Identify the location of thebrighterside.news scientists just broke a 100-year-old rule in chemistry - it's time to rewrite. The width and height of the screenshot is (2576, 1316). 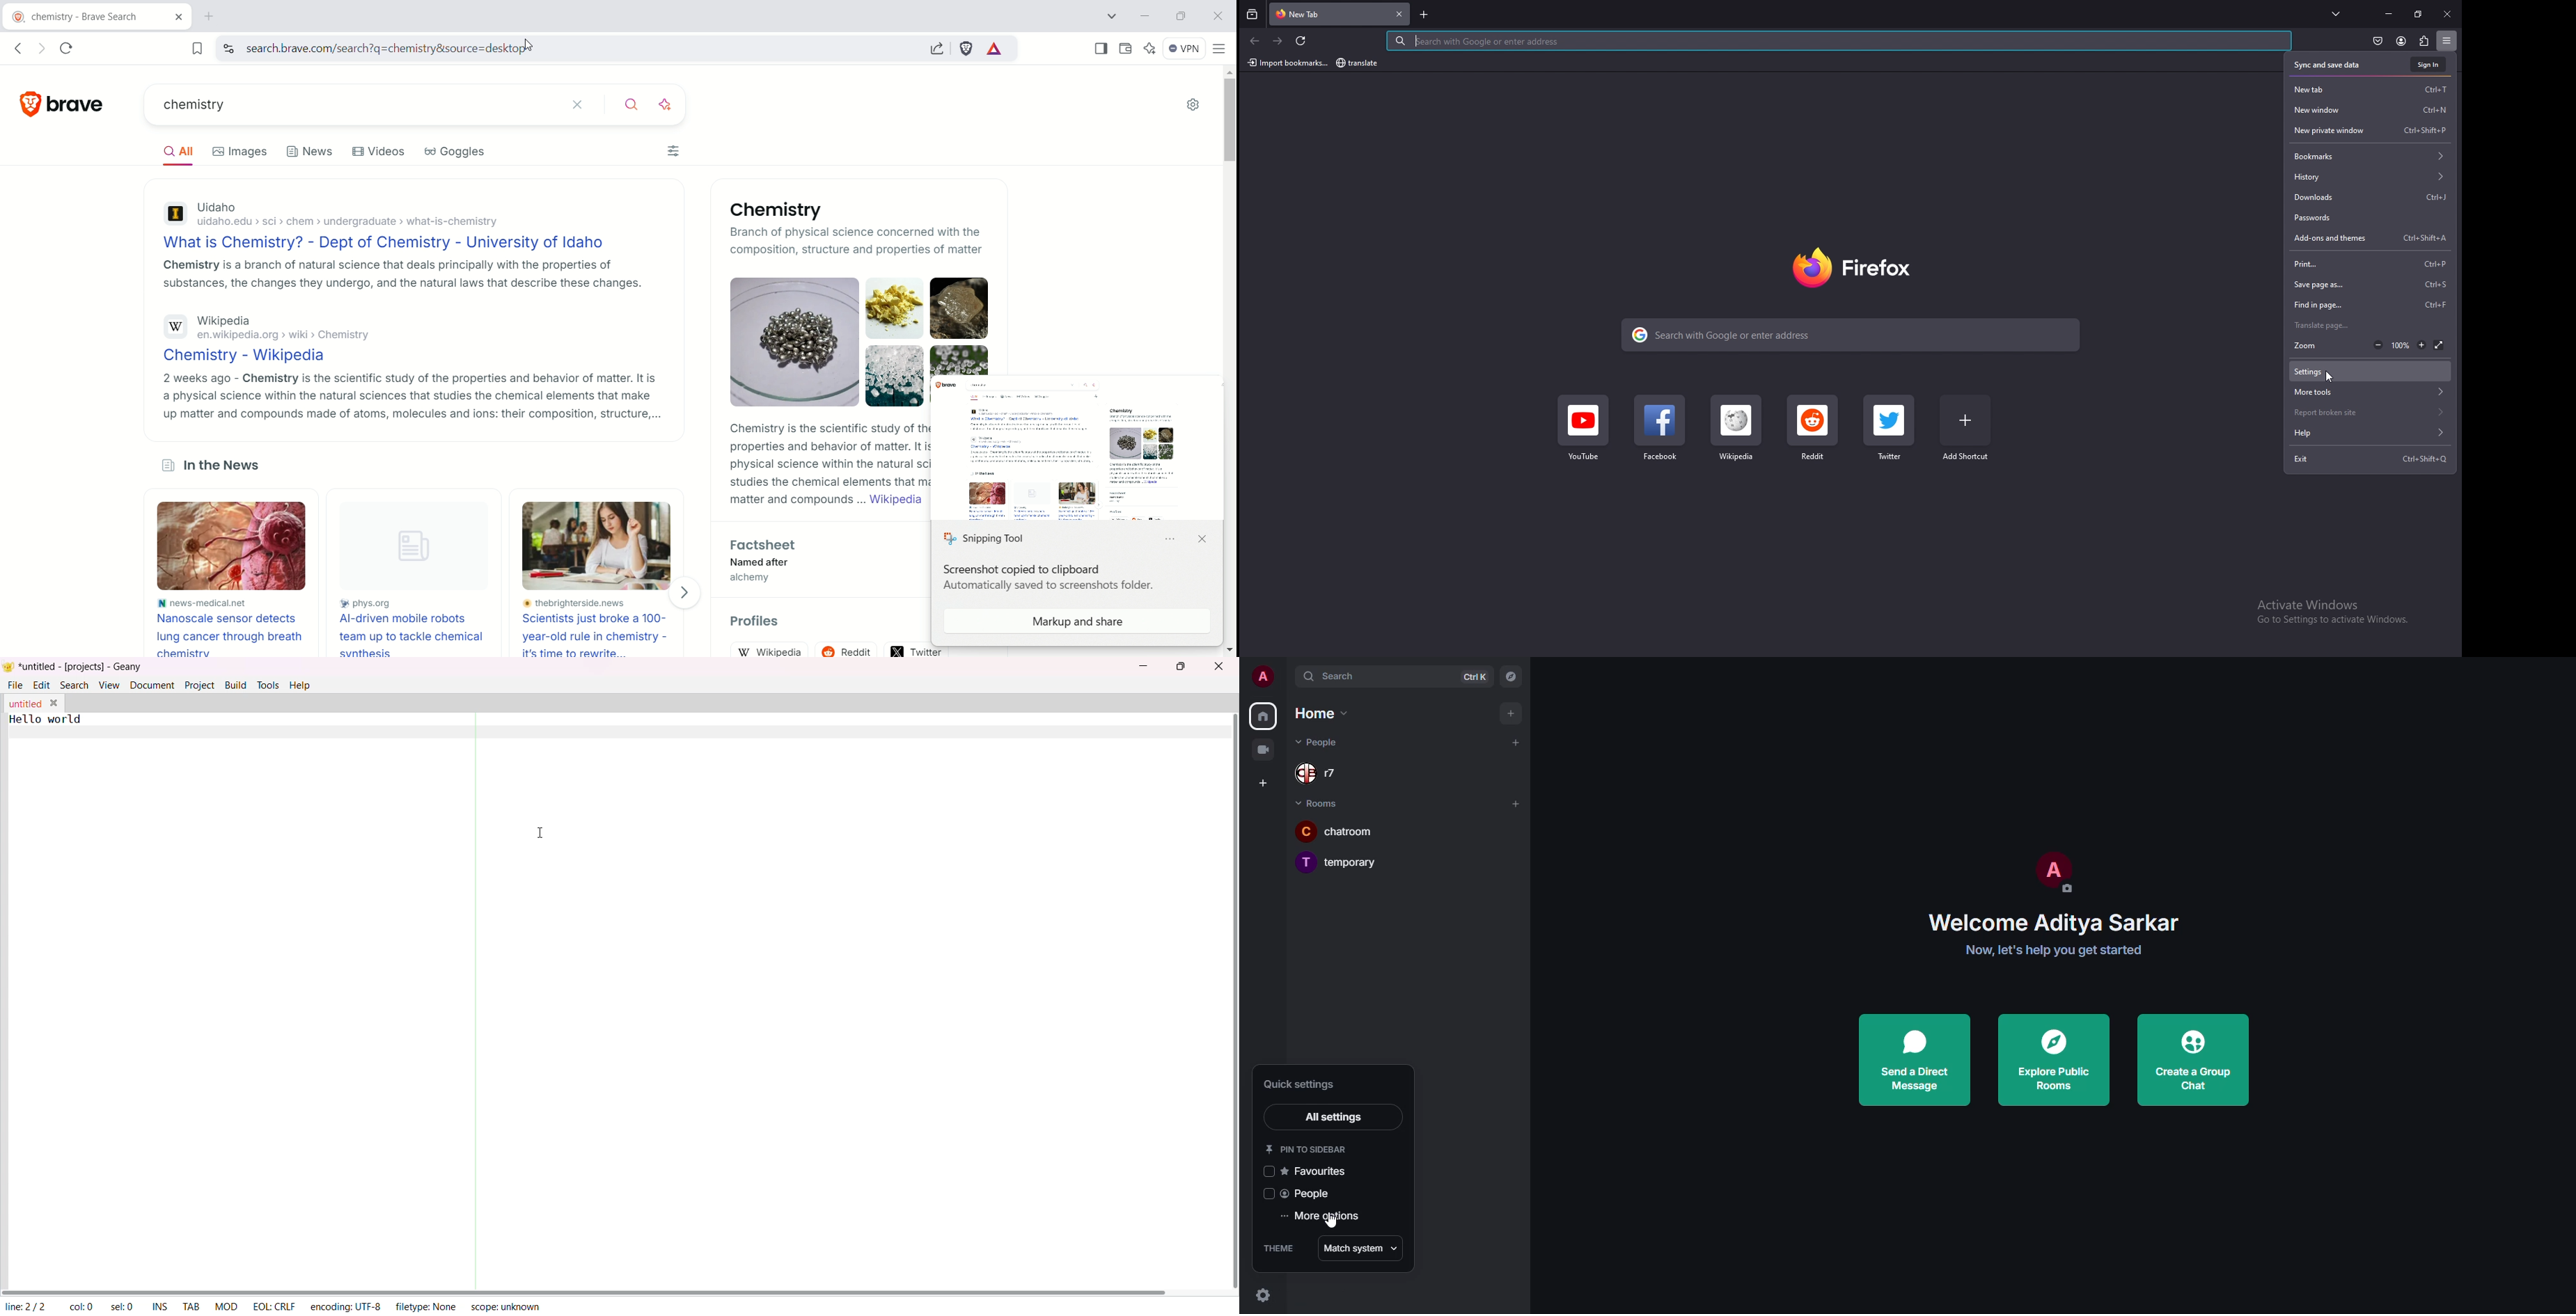
(601, 627).